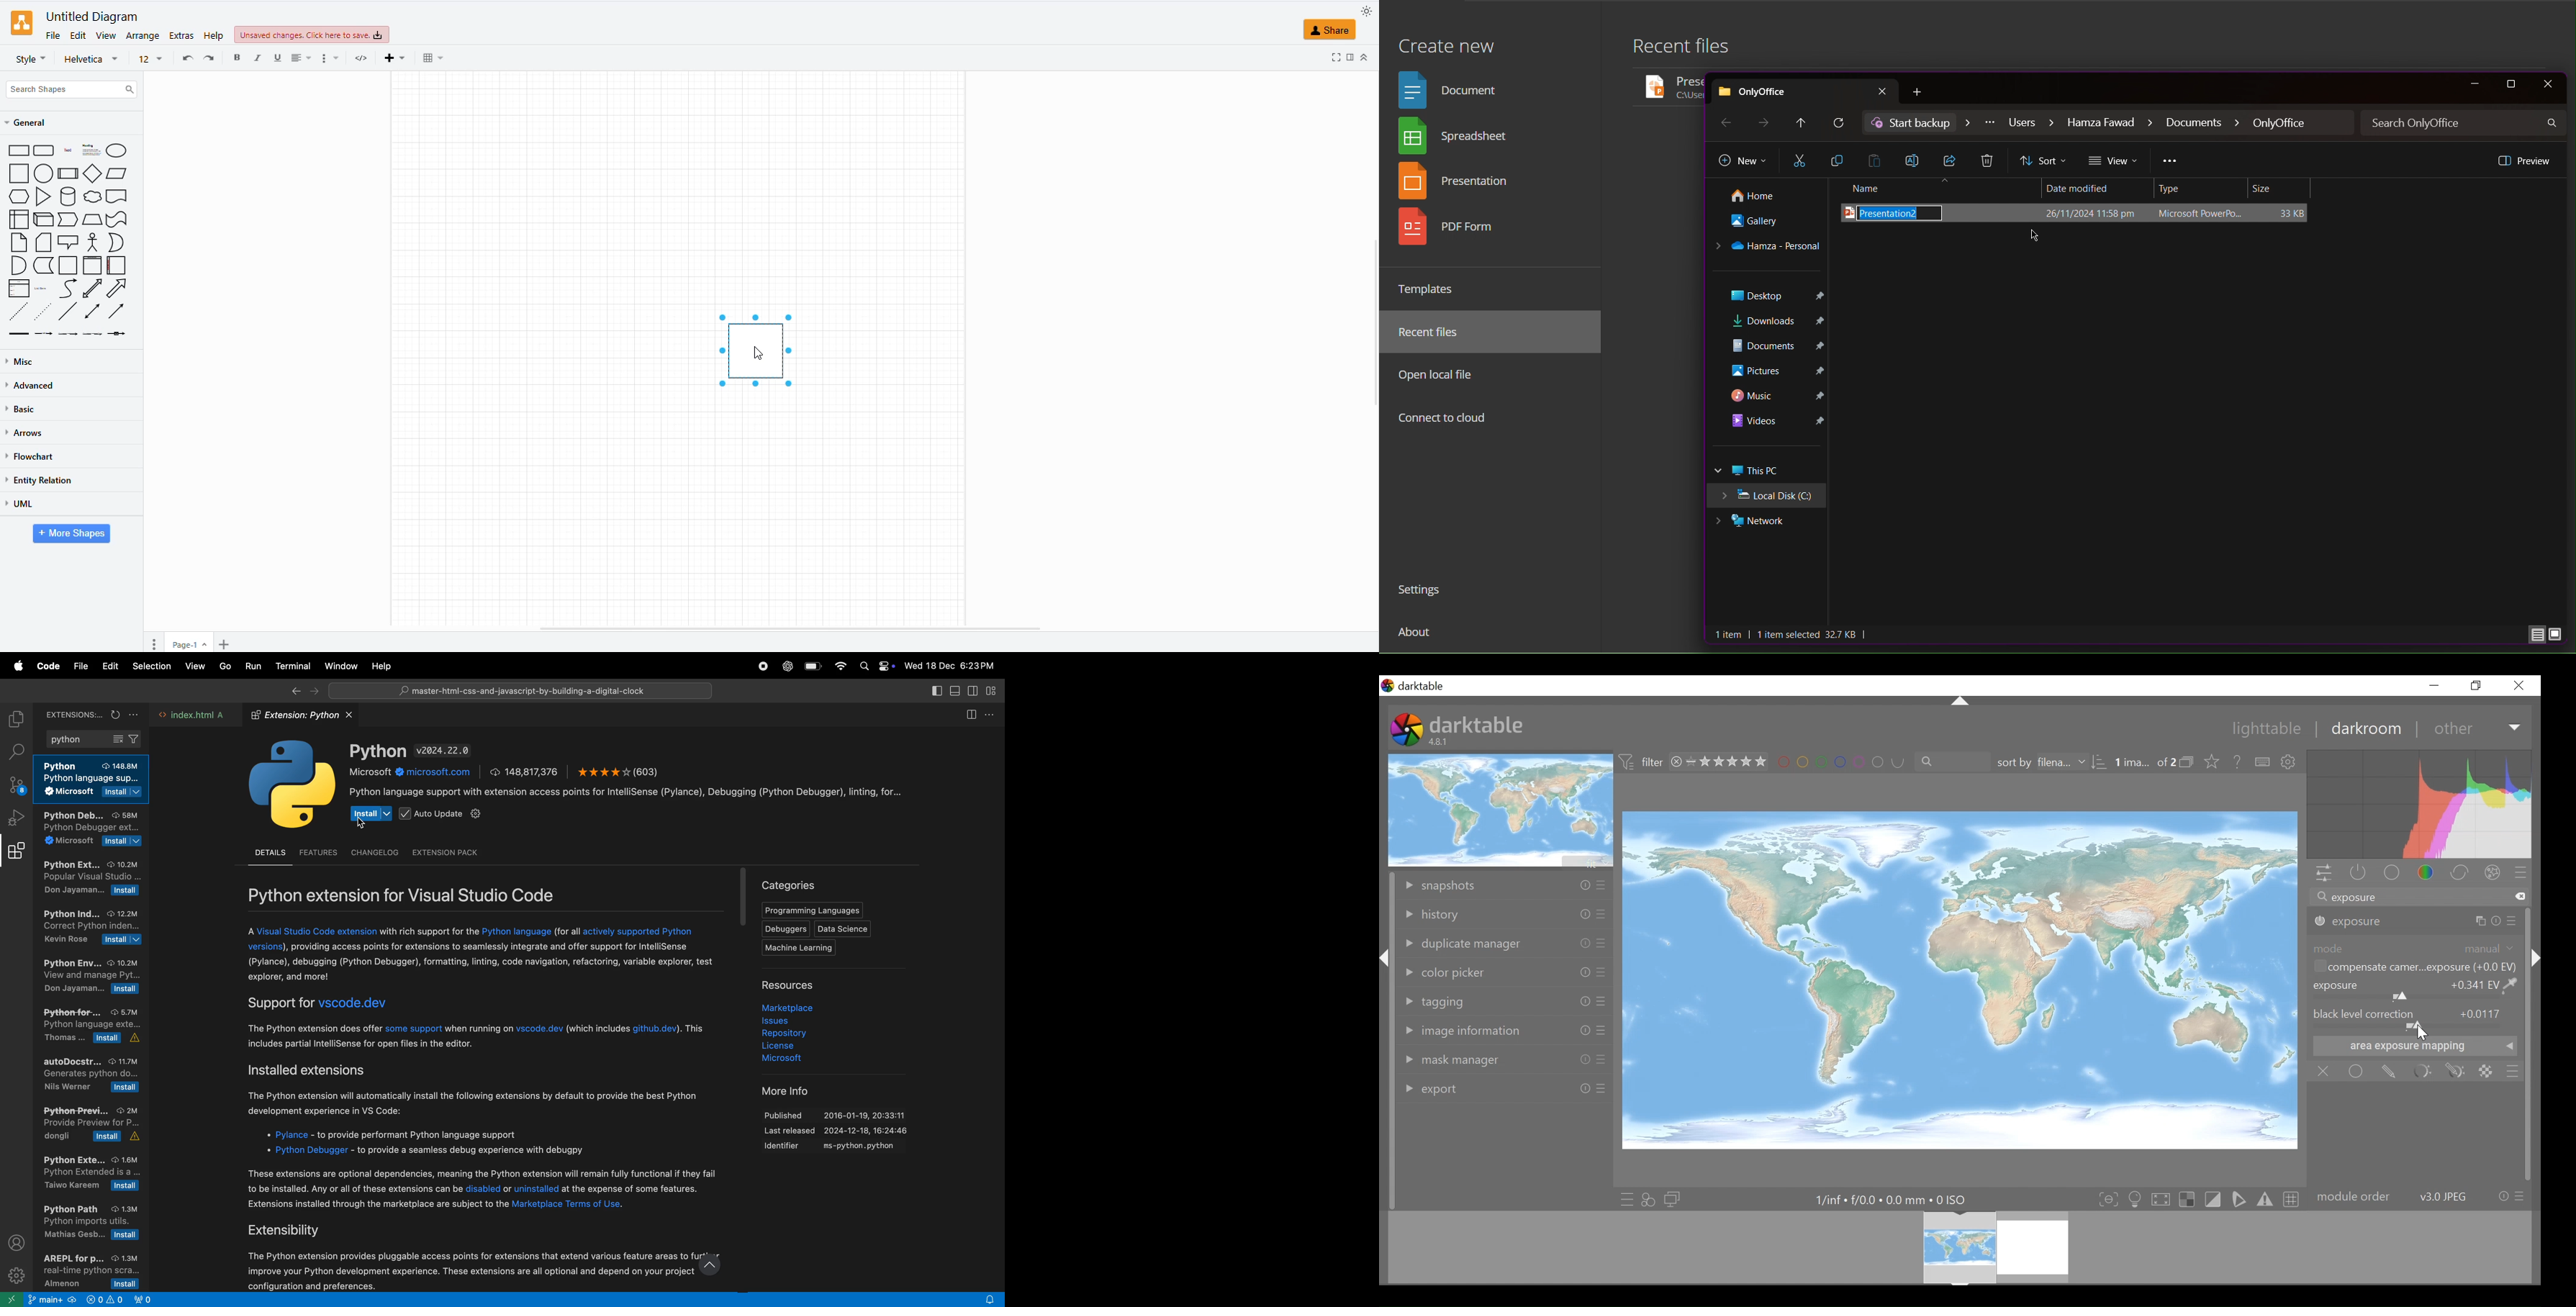 The width and height of the screenshot is (2576, 1316). I want to click on square, so click(19, 175).